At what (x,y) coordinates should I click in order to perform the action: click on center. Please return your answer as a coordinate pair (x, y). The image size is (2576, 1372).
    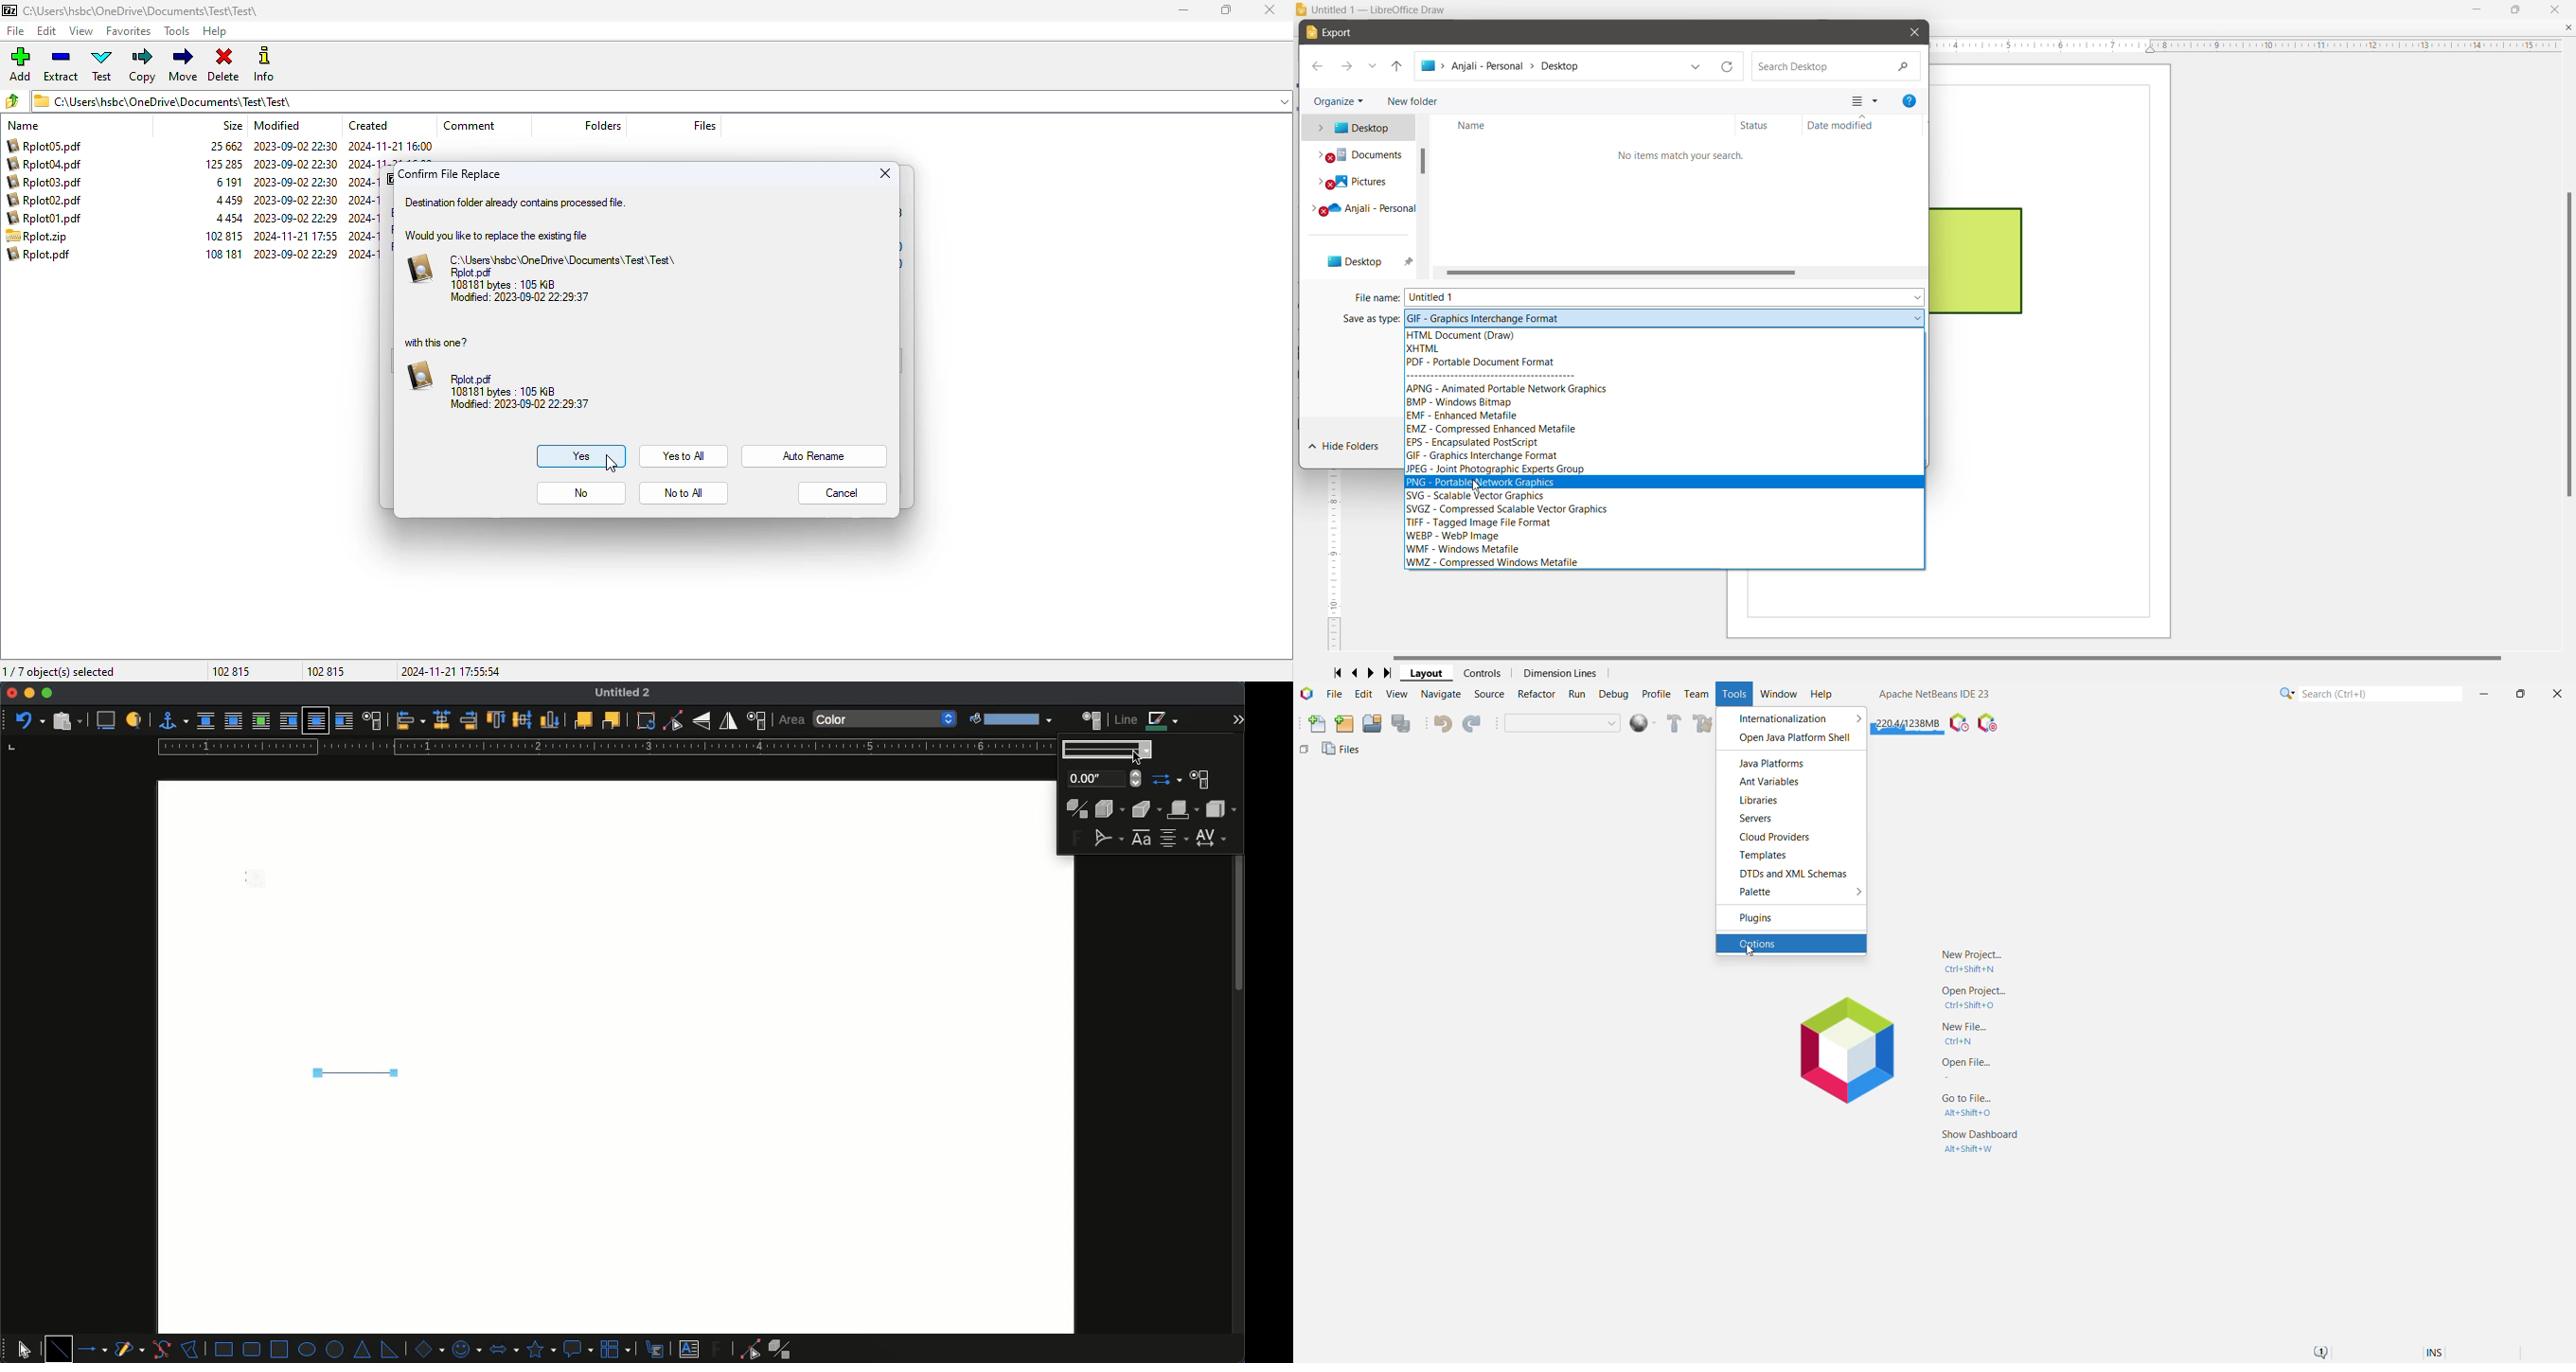
    Looking at the image, I should click on (523, 718).